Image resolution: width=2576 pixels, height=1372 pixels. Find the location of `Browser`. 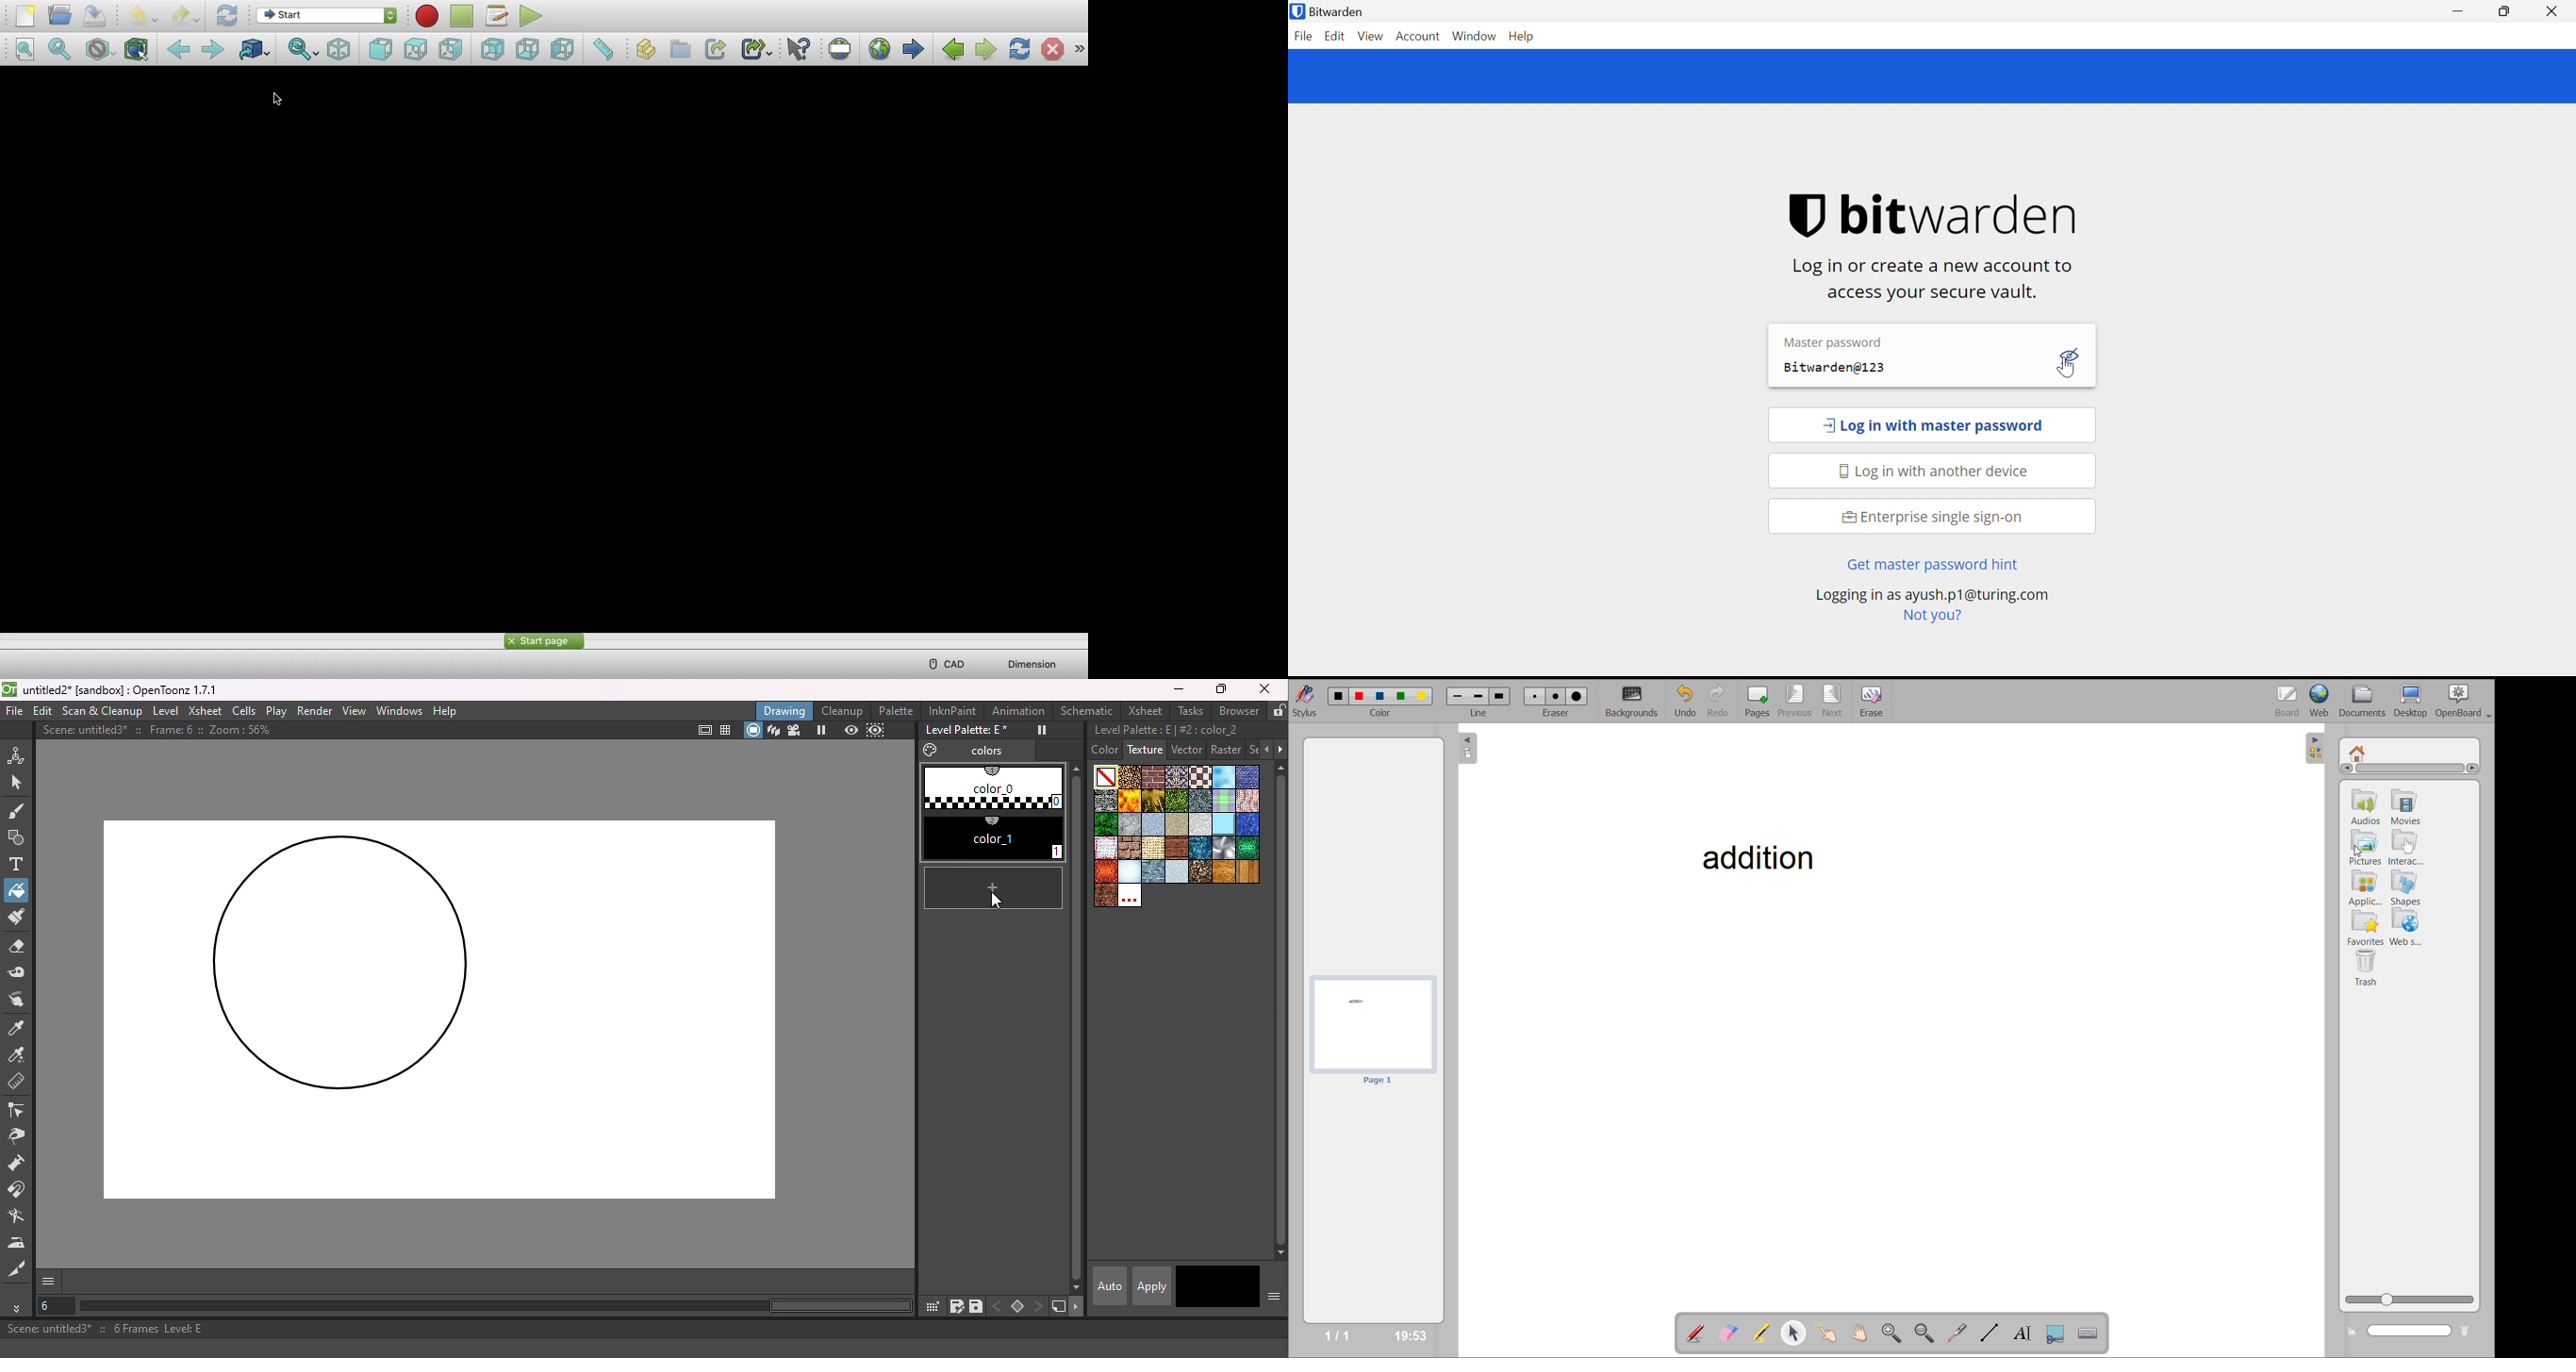

Browser is located at coordinates (1237, 712).